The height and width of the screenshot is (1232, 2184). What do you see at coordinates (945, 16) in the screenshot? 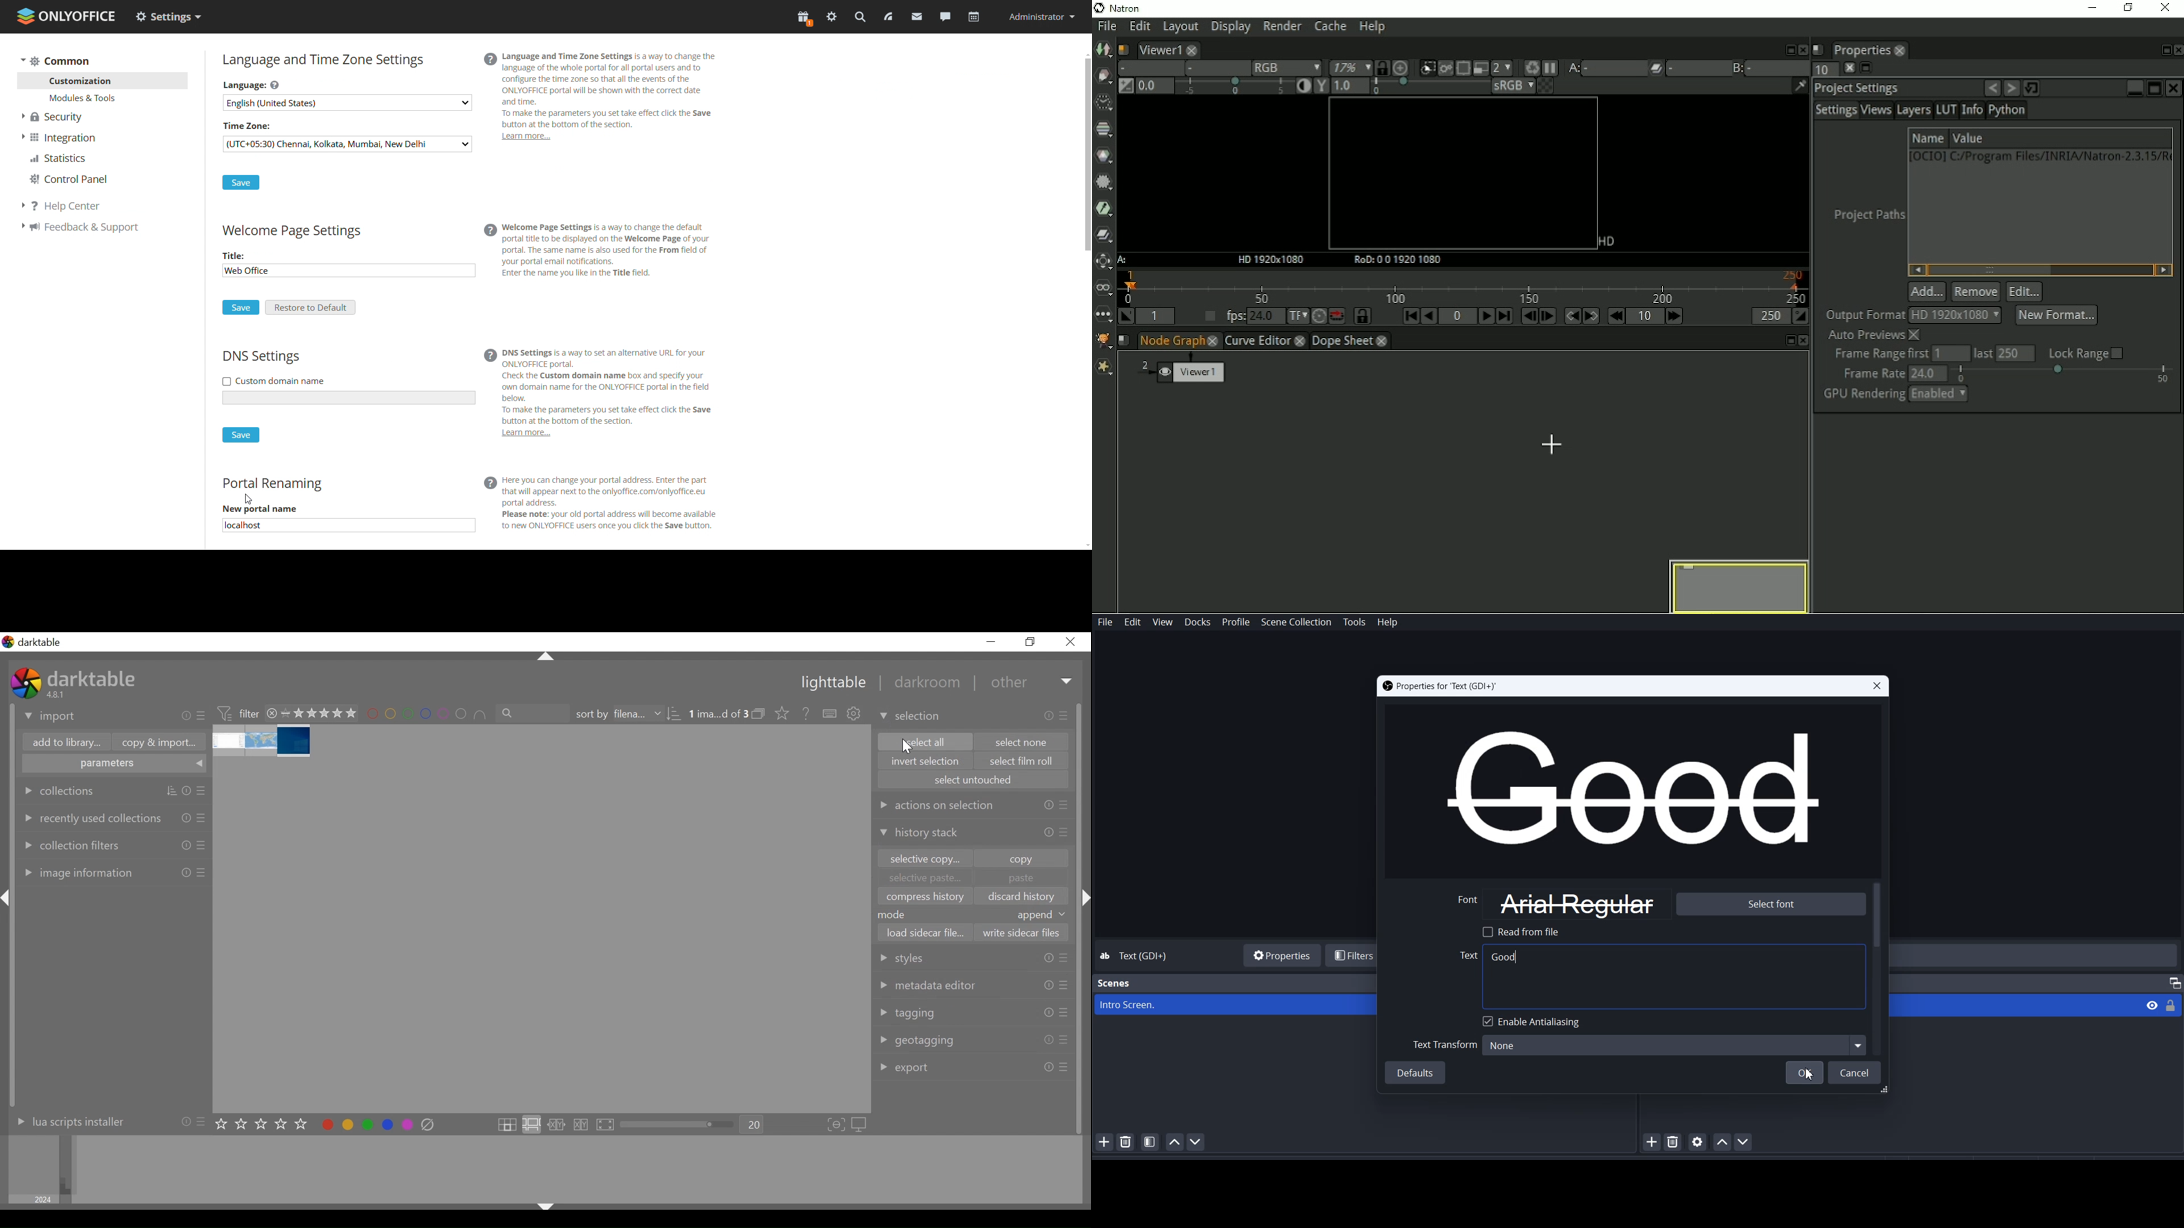
I see `chat` at bounding box center [945, 16].